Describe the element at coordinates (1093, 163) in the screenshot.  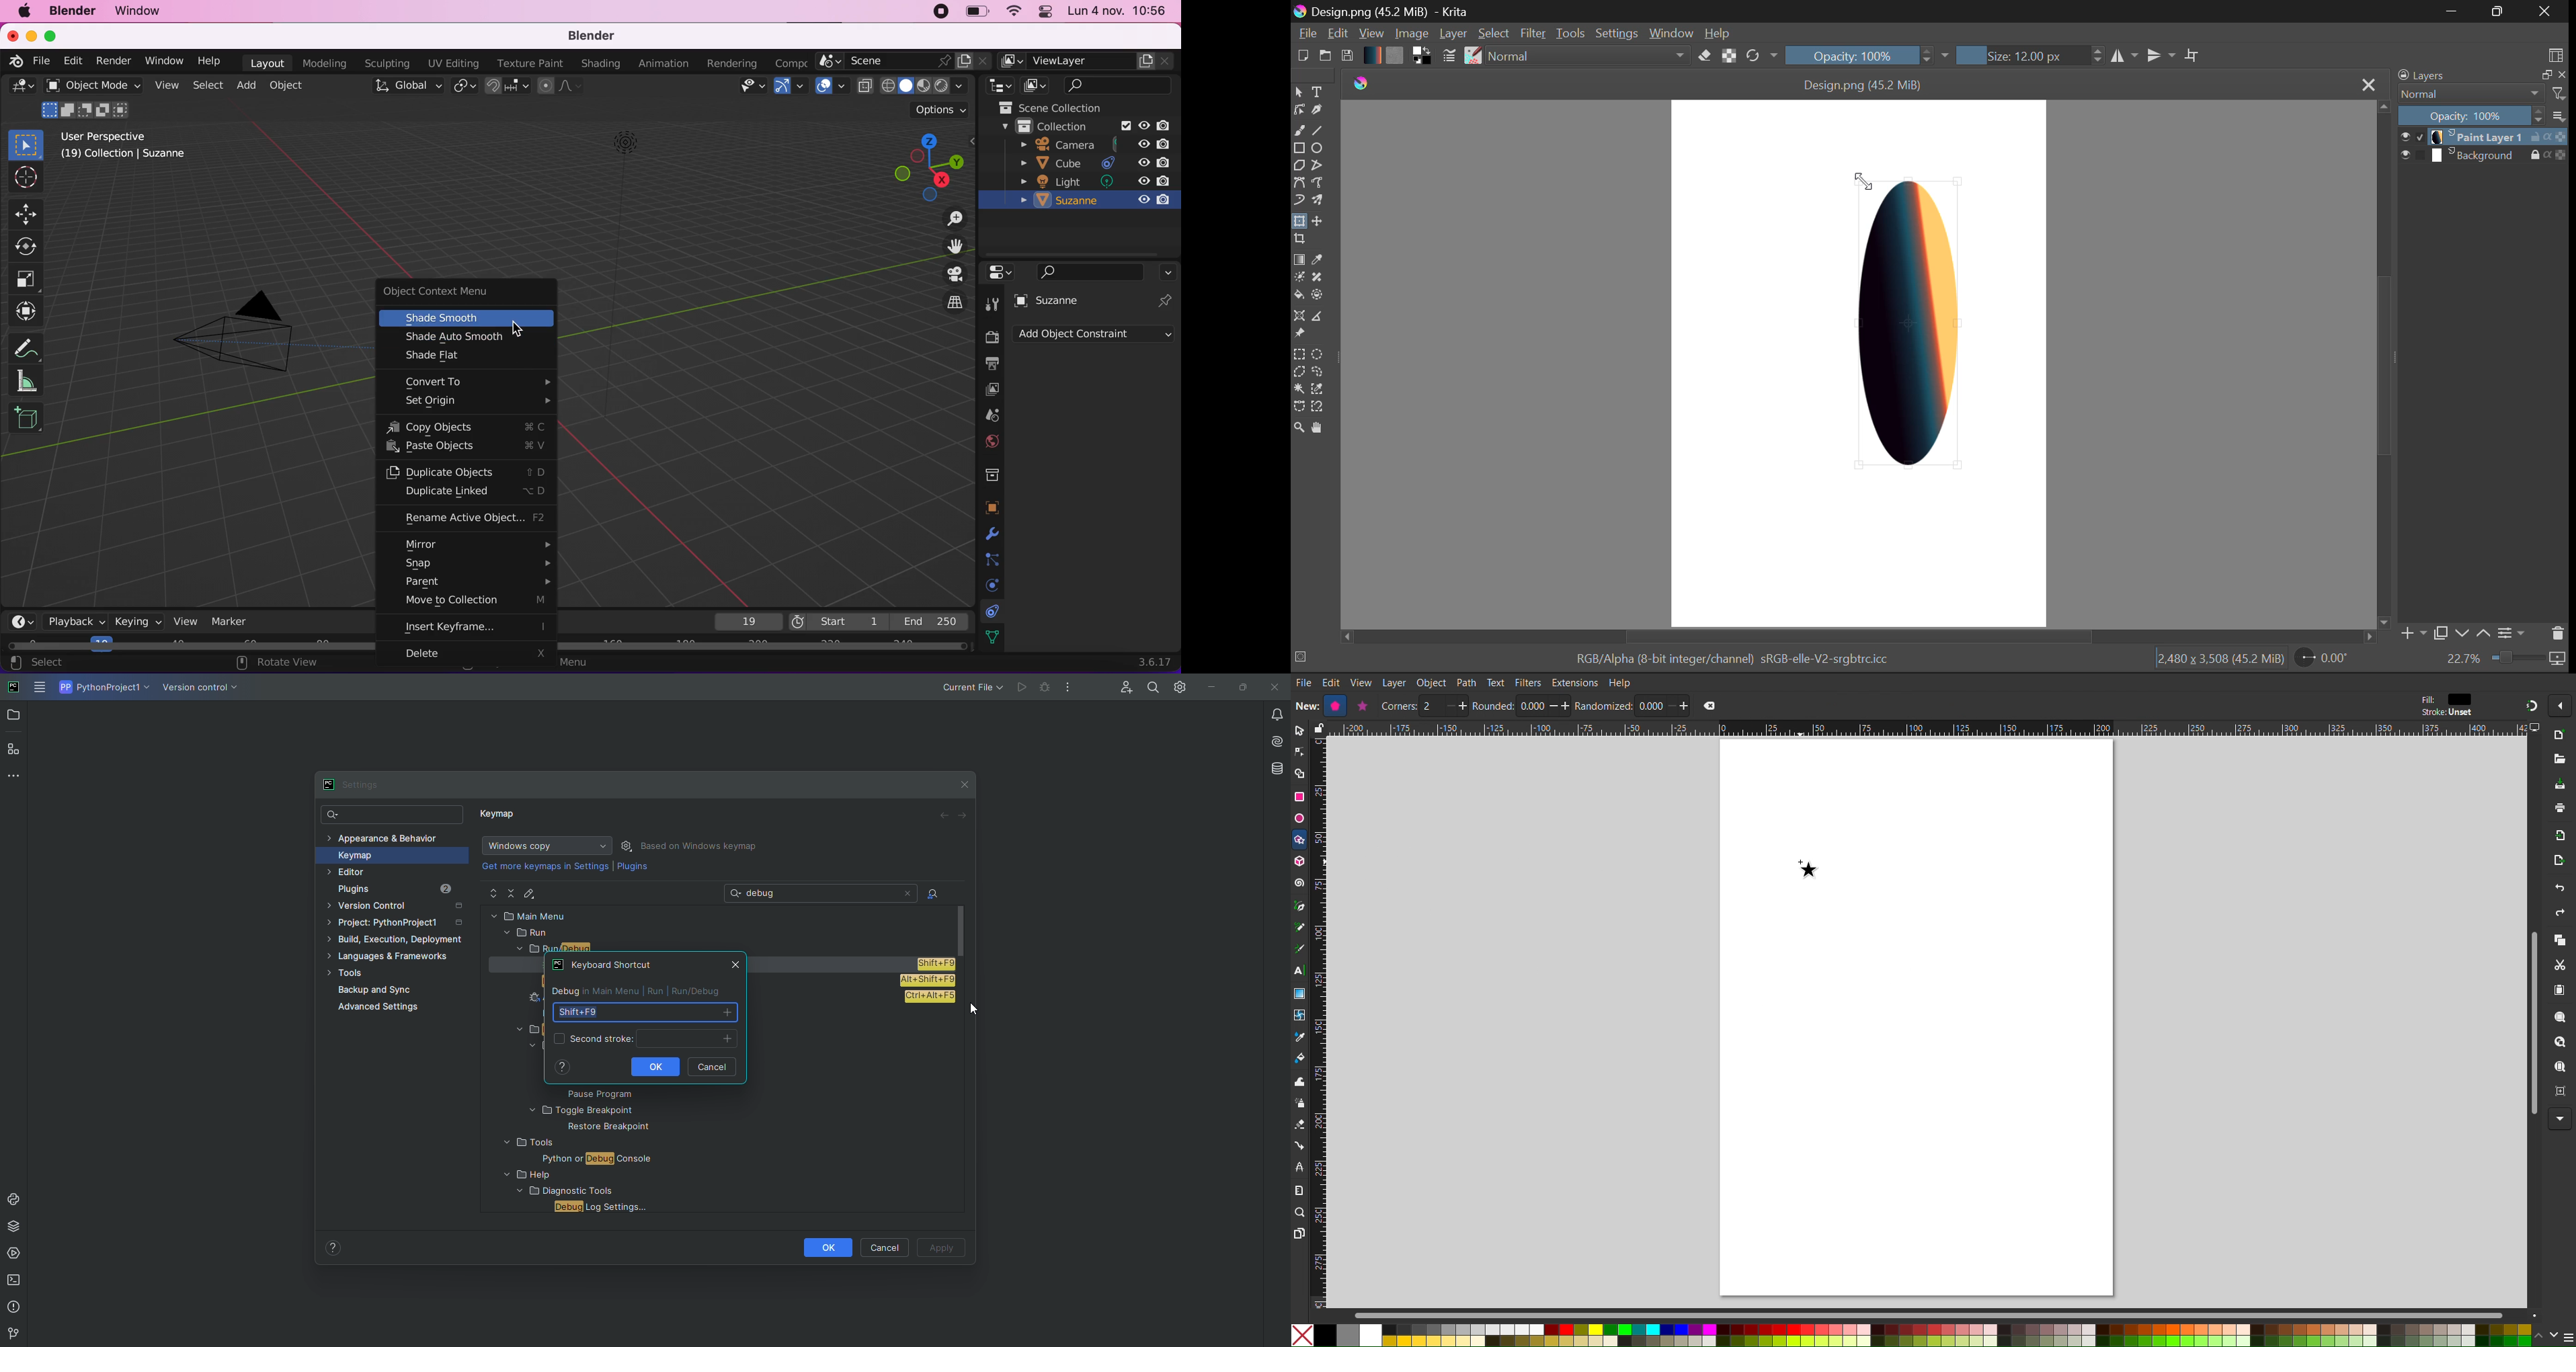
I see `cube` at that location.